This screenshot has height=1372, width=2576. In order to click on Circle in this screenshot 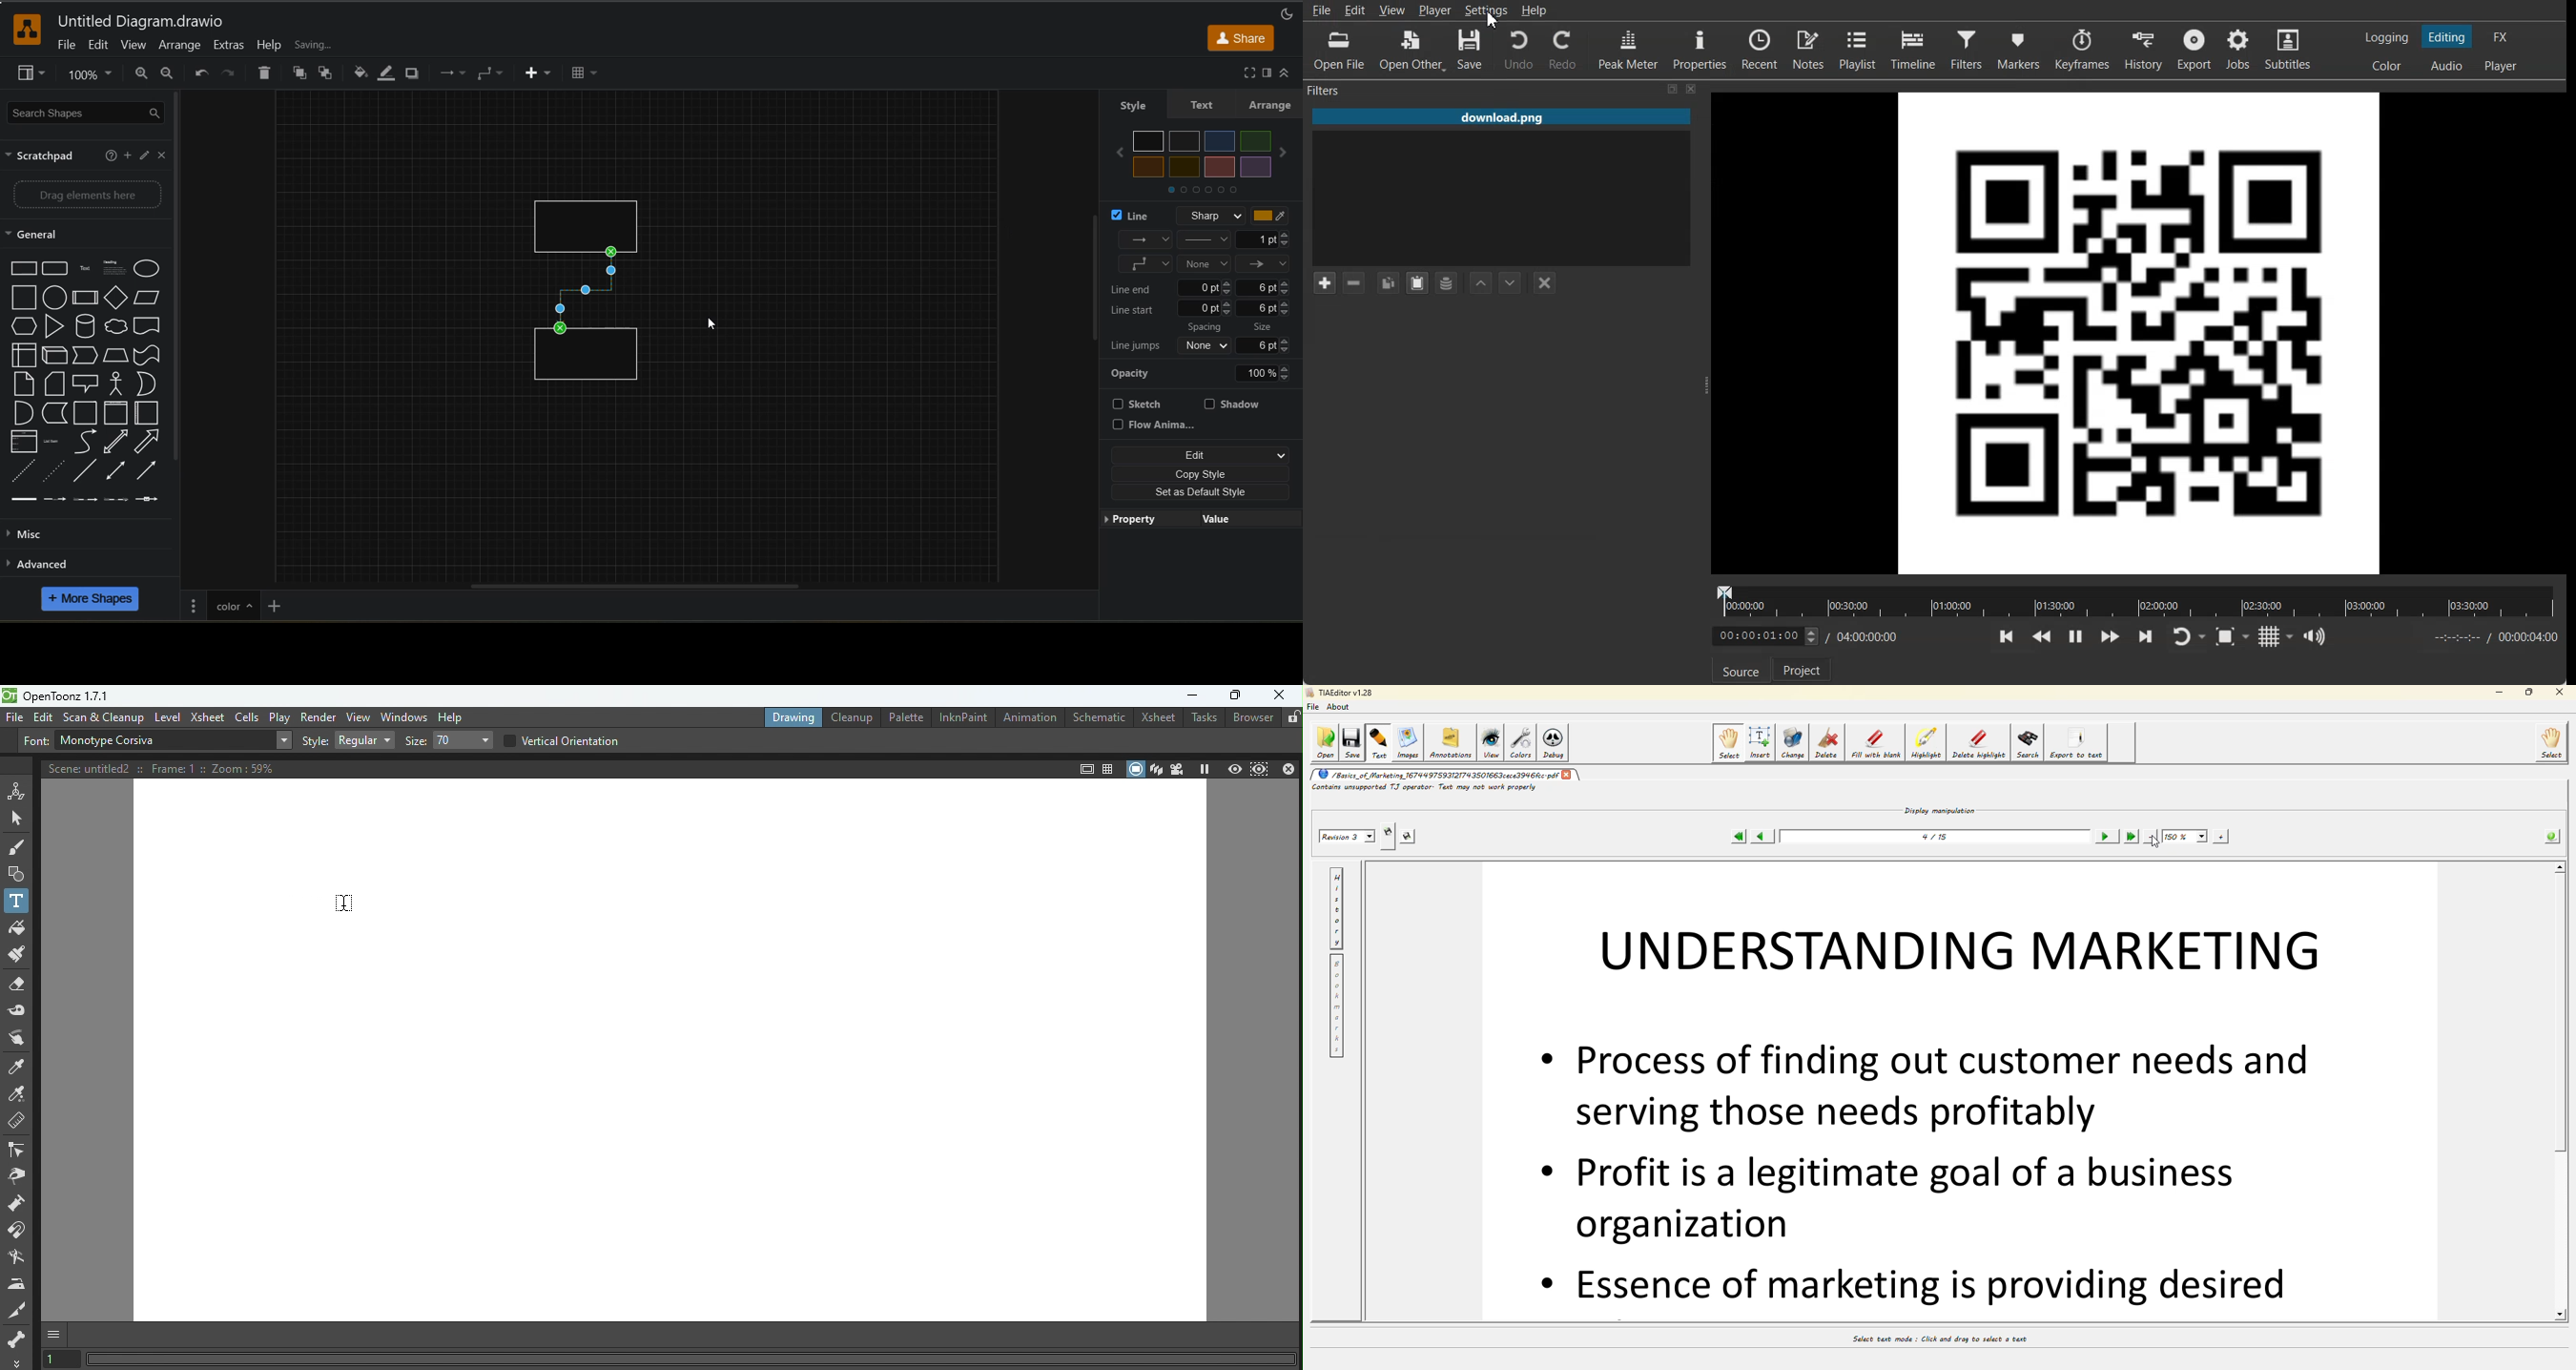, I will do `click(54, 298)`.